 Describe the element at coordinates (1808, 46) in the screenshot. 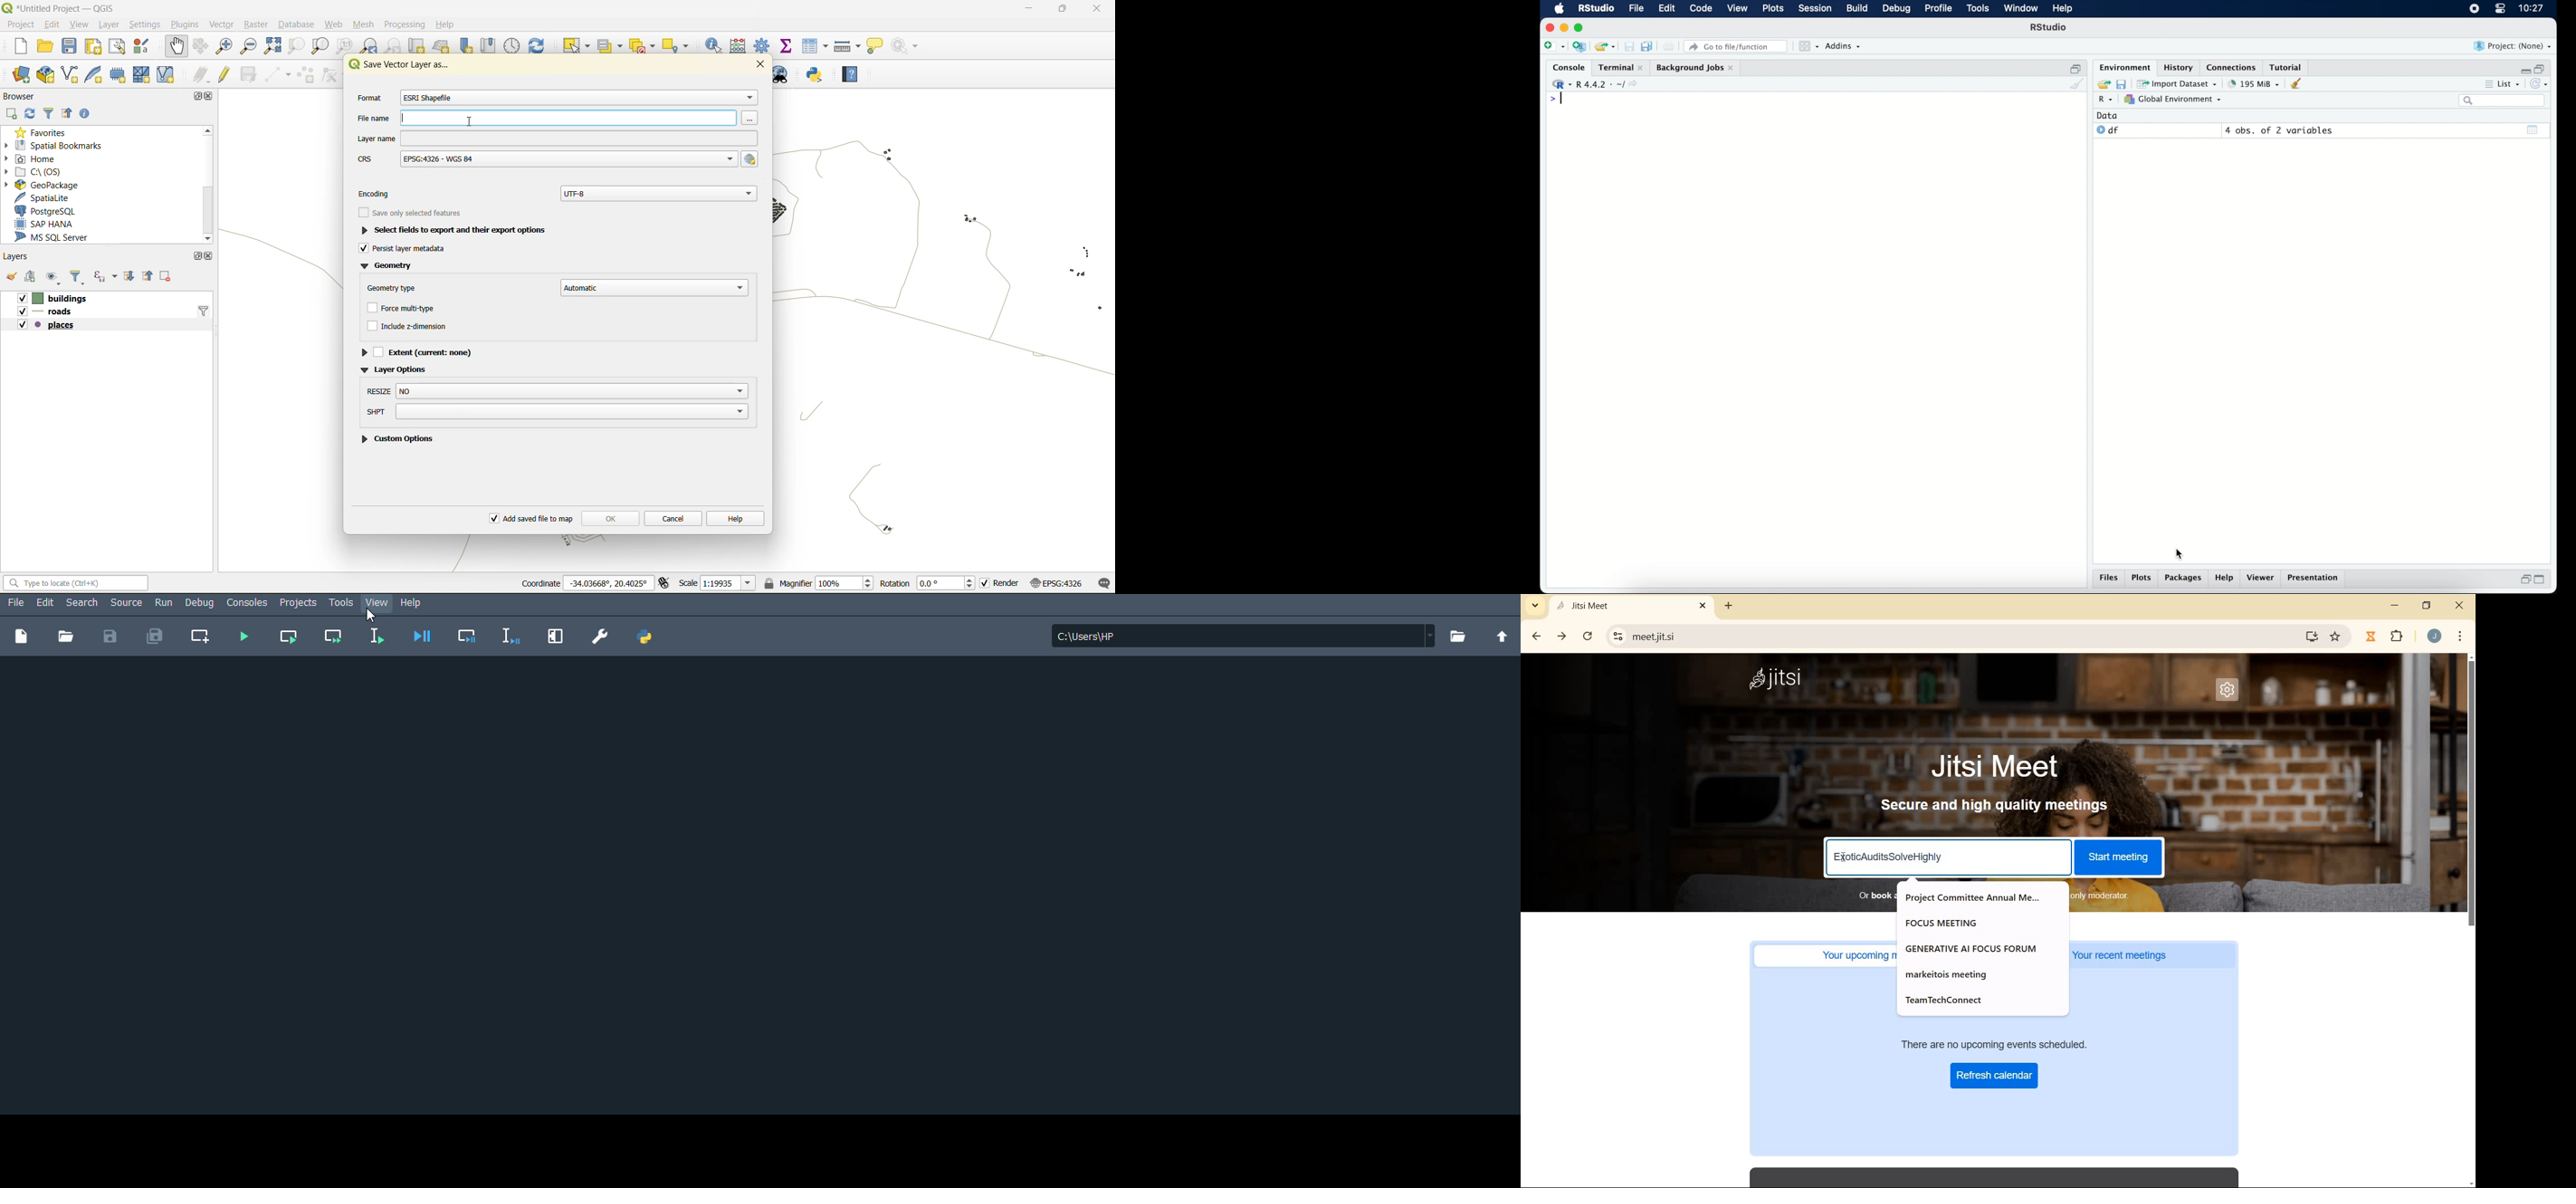

I see `workspace panes` at that location.